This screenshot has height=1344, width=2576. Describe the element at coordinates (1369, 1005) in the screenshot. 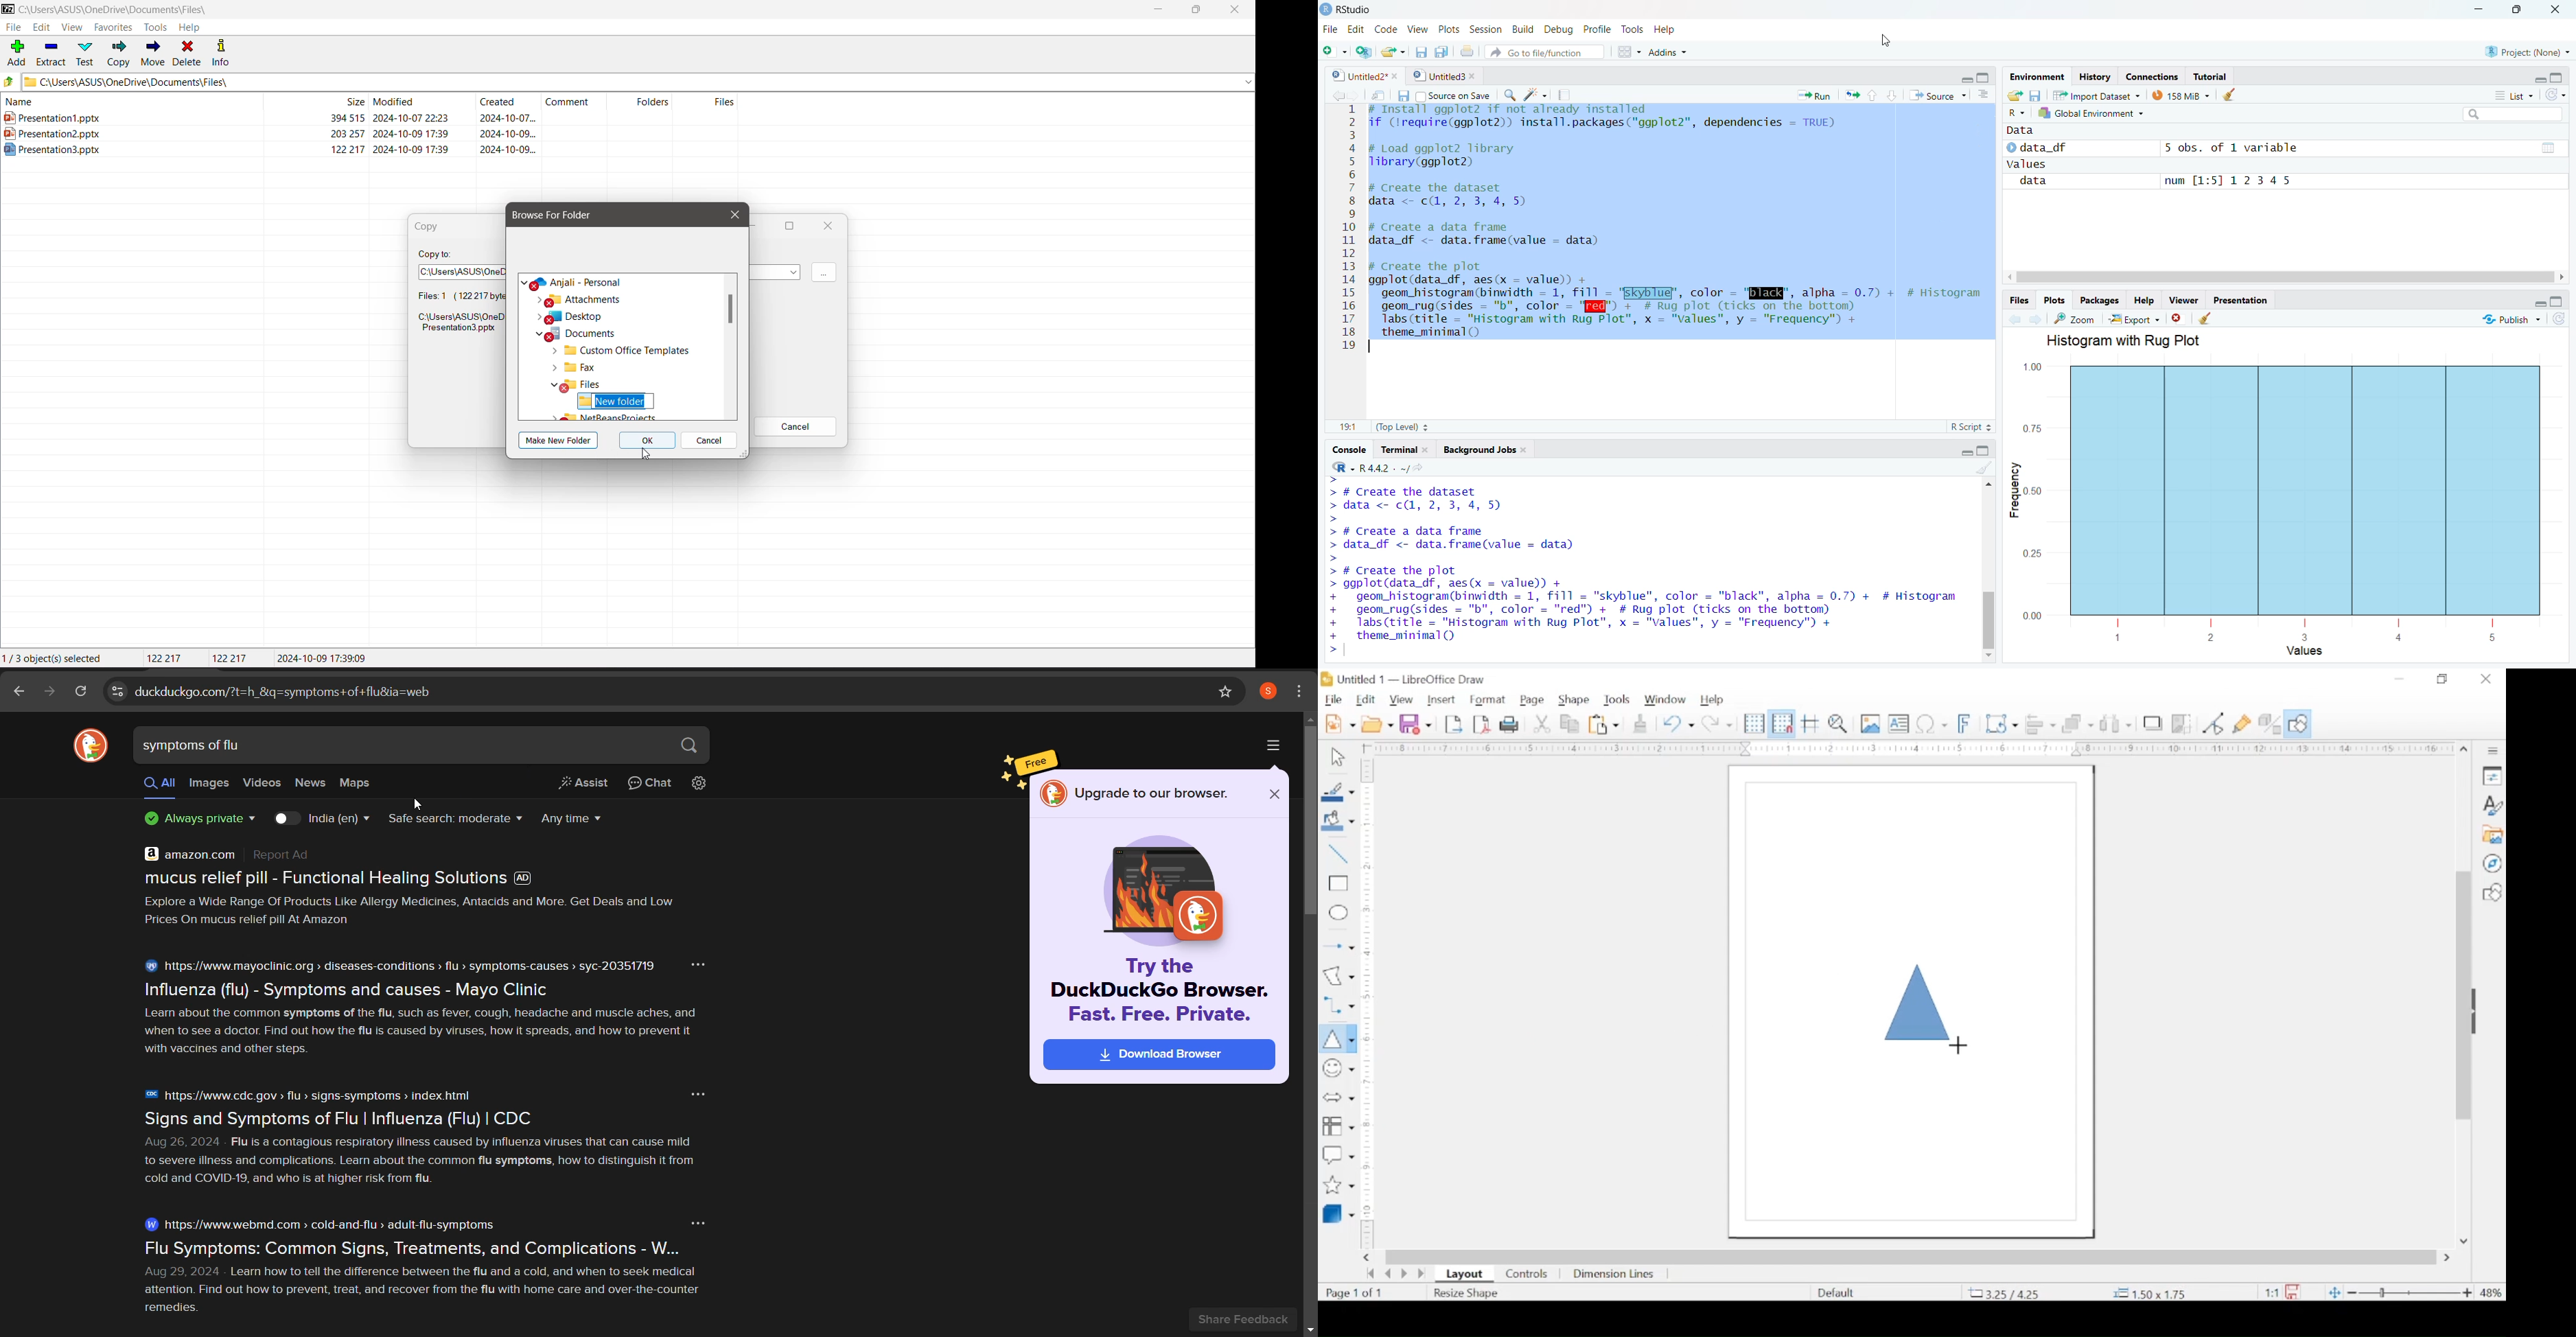

I see `margin` at that location.